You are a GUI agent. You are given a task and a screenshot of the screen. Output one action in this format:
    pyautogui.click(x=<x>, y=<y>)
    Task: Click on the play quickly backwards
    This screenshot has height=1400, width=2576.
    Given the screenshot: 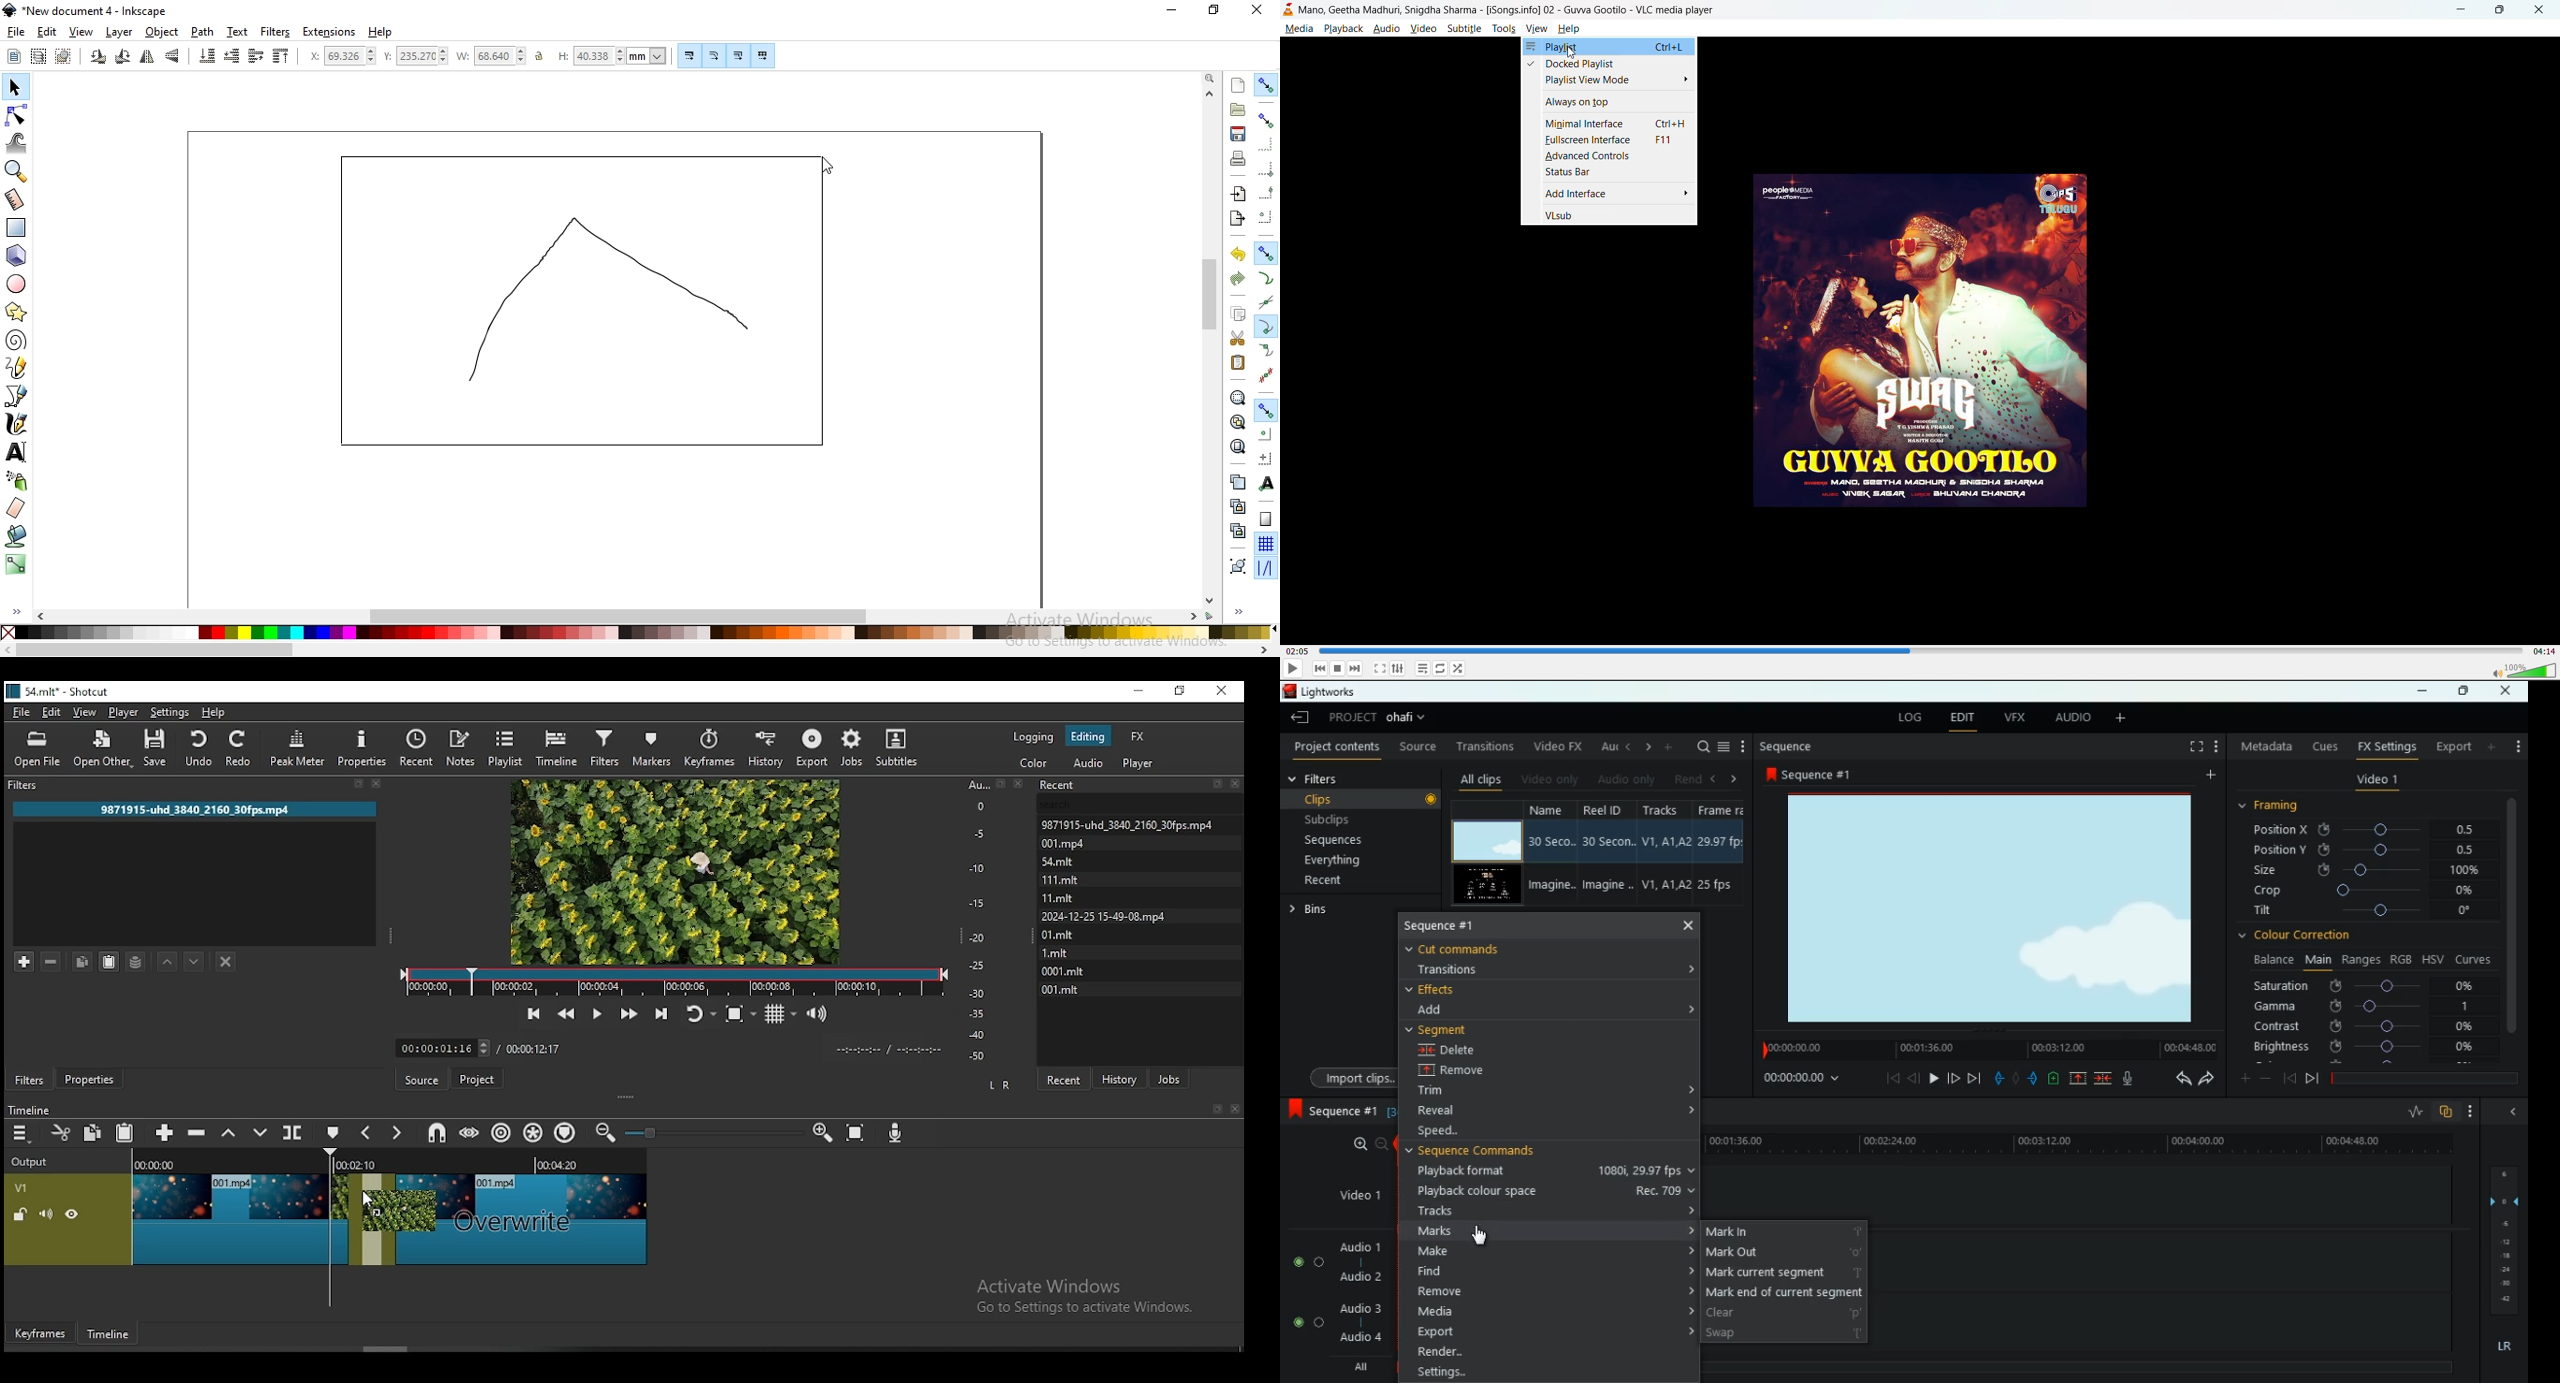 What is the action you would take?
    pyautogui.click(x=565, y=1014)
    